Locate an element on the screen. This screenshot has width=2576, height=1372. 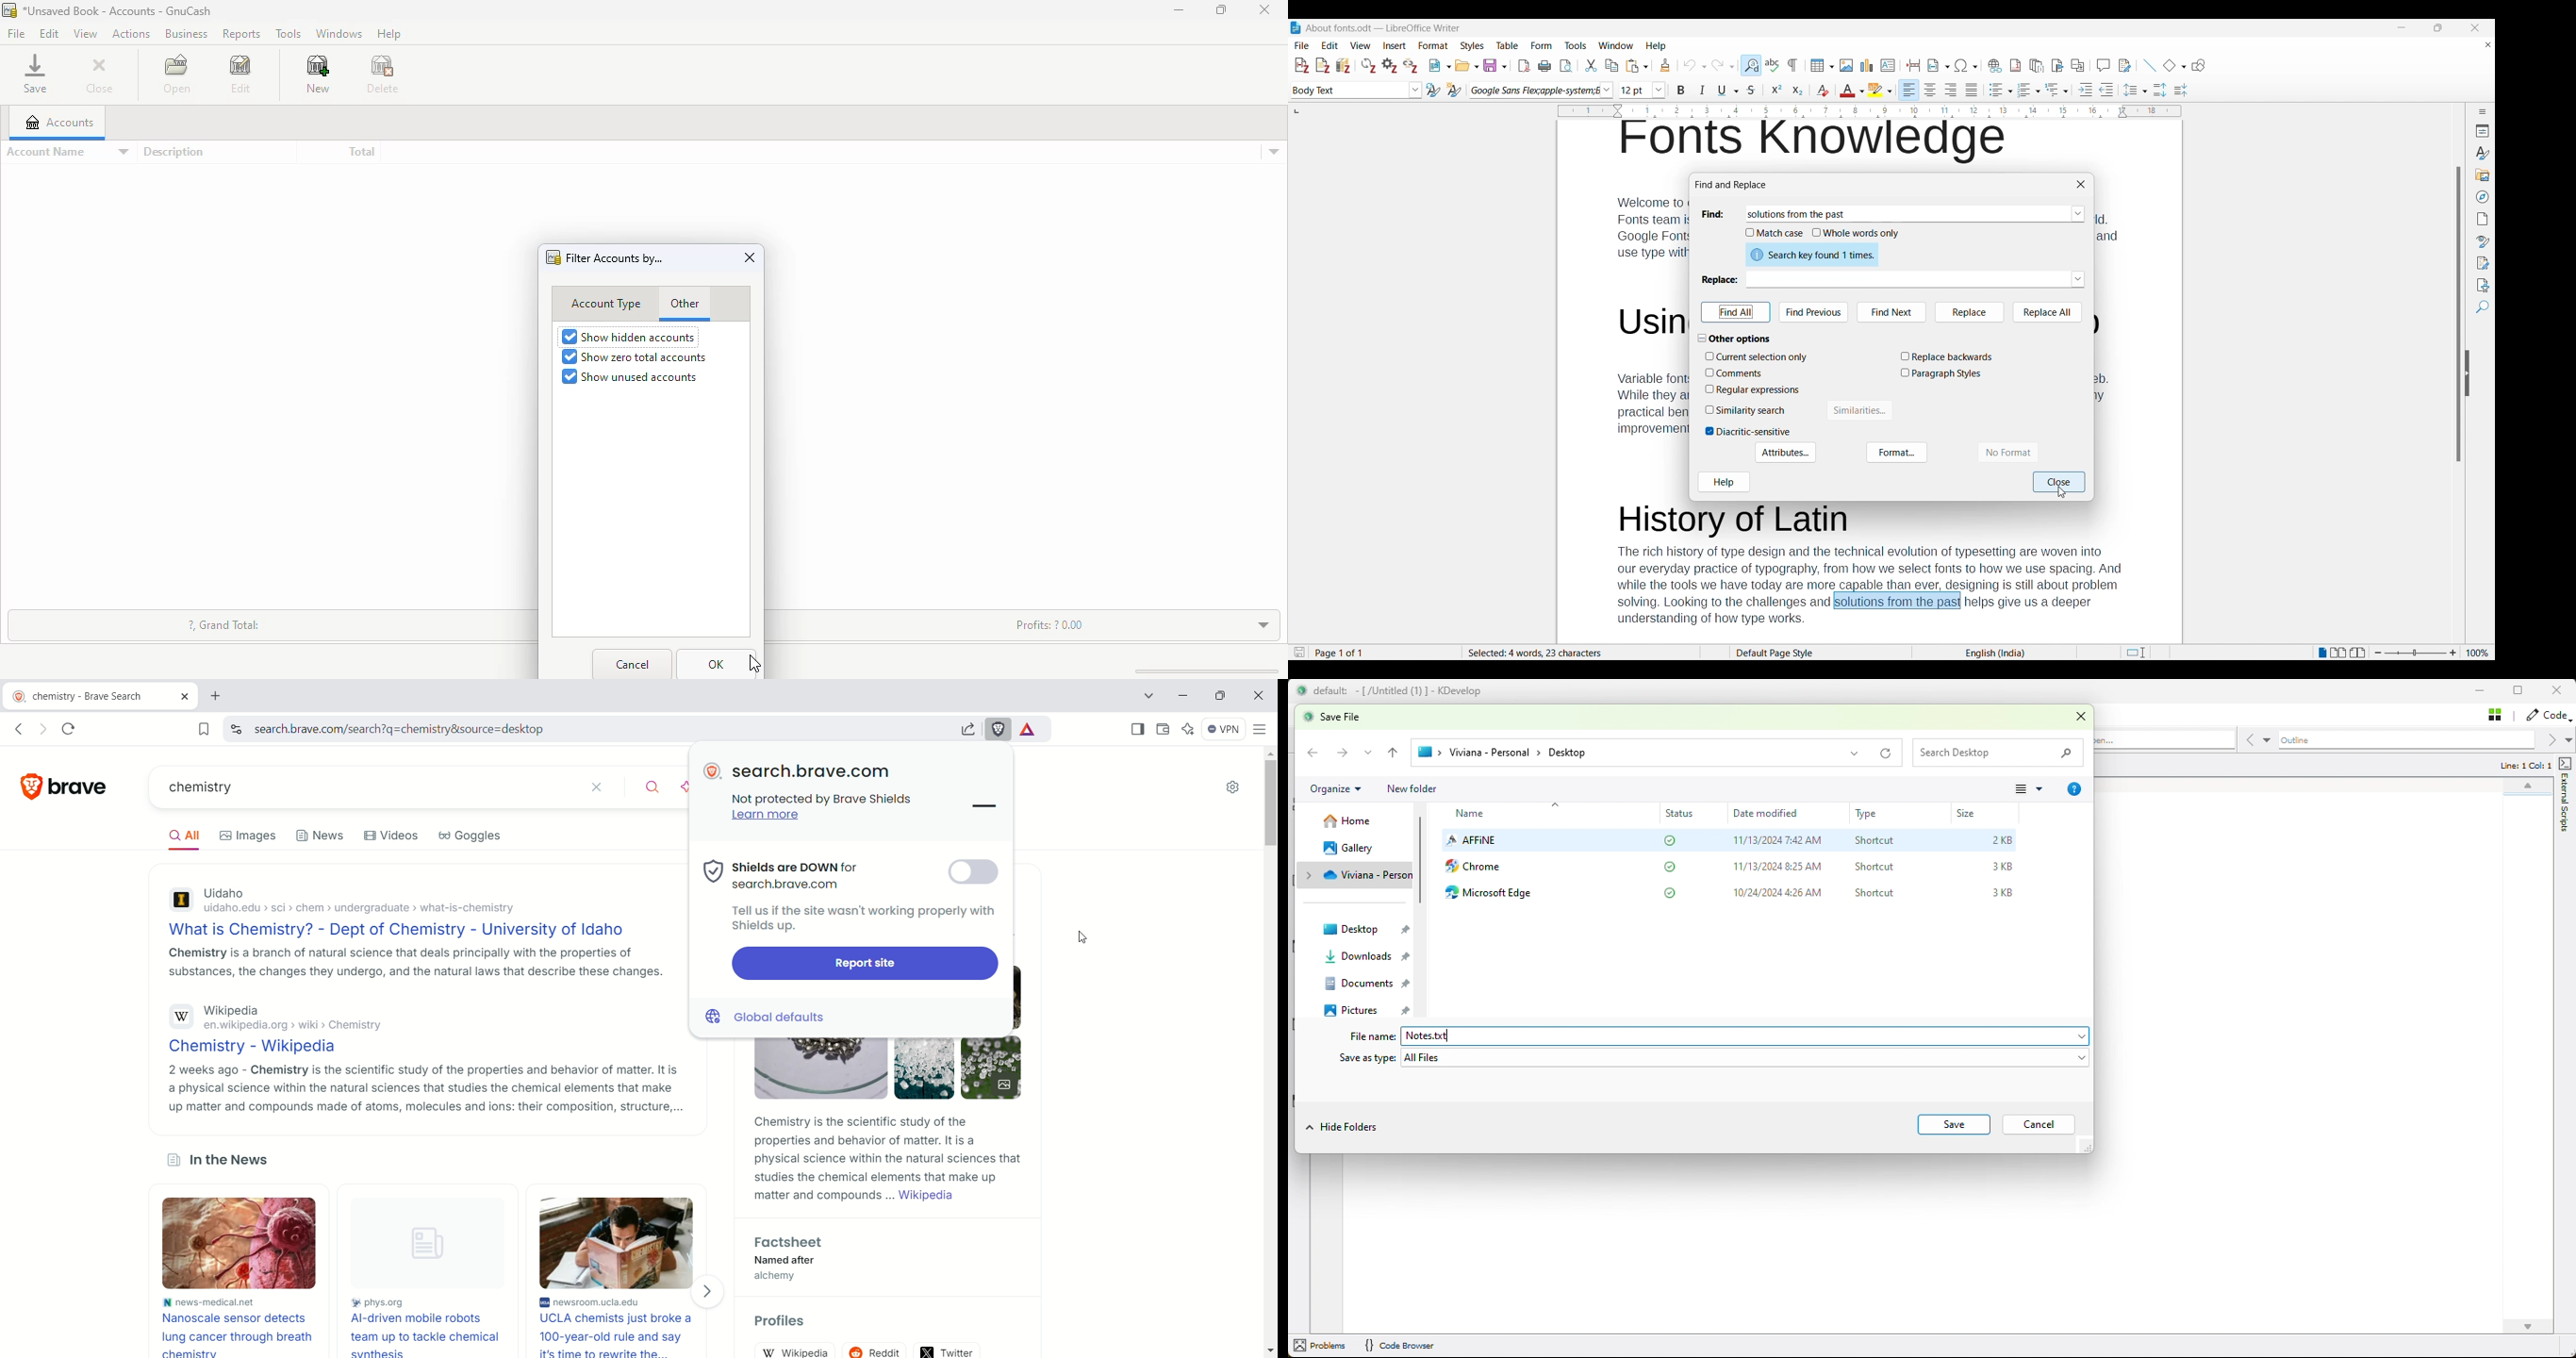
Insert endnote is located at coordinates (2037, 65).